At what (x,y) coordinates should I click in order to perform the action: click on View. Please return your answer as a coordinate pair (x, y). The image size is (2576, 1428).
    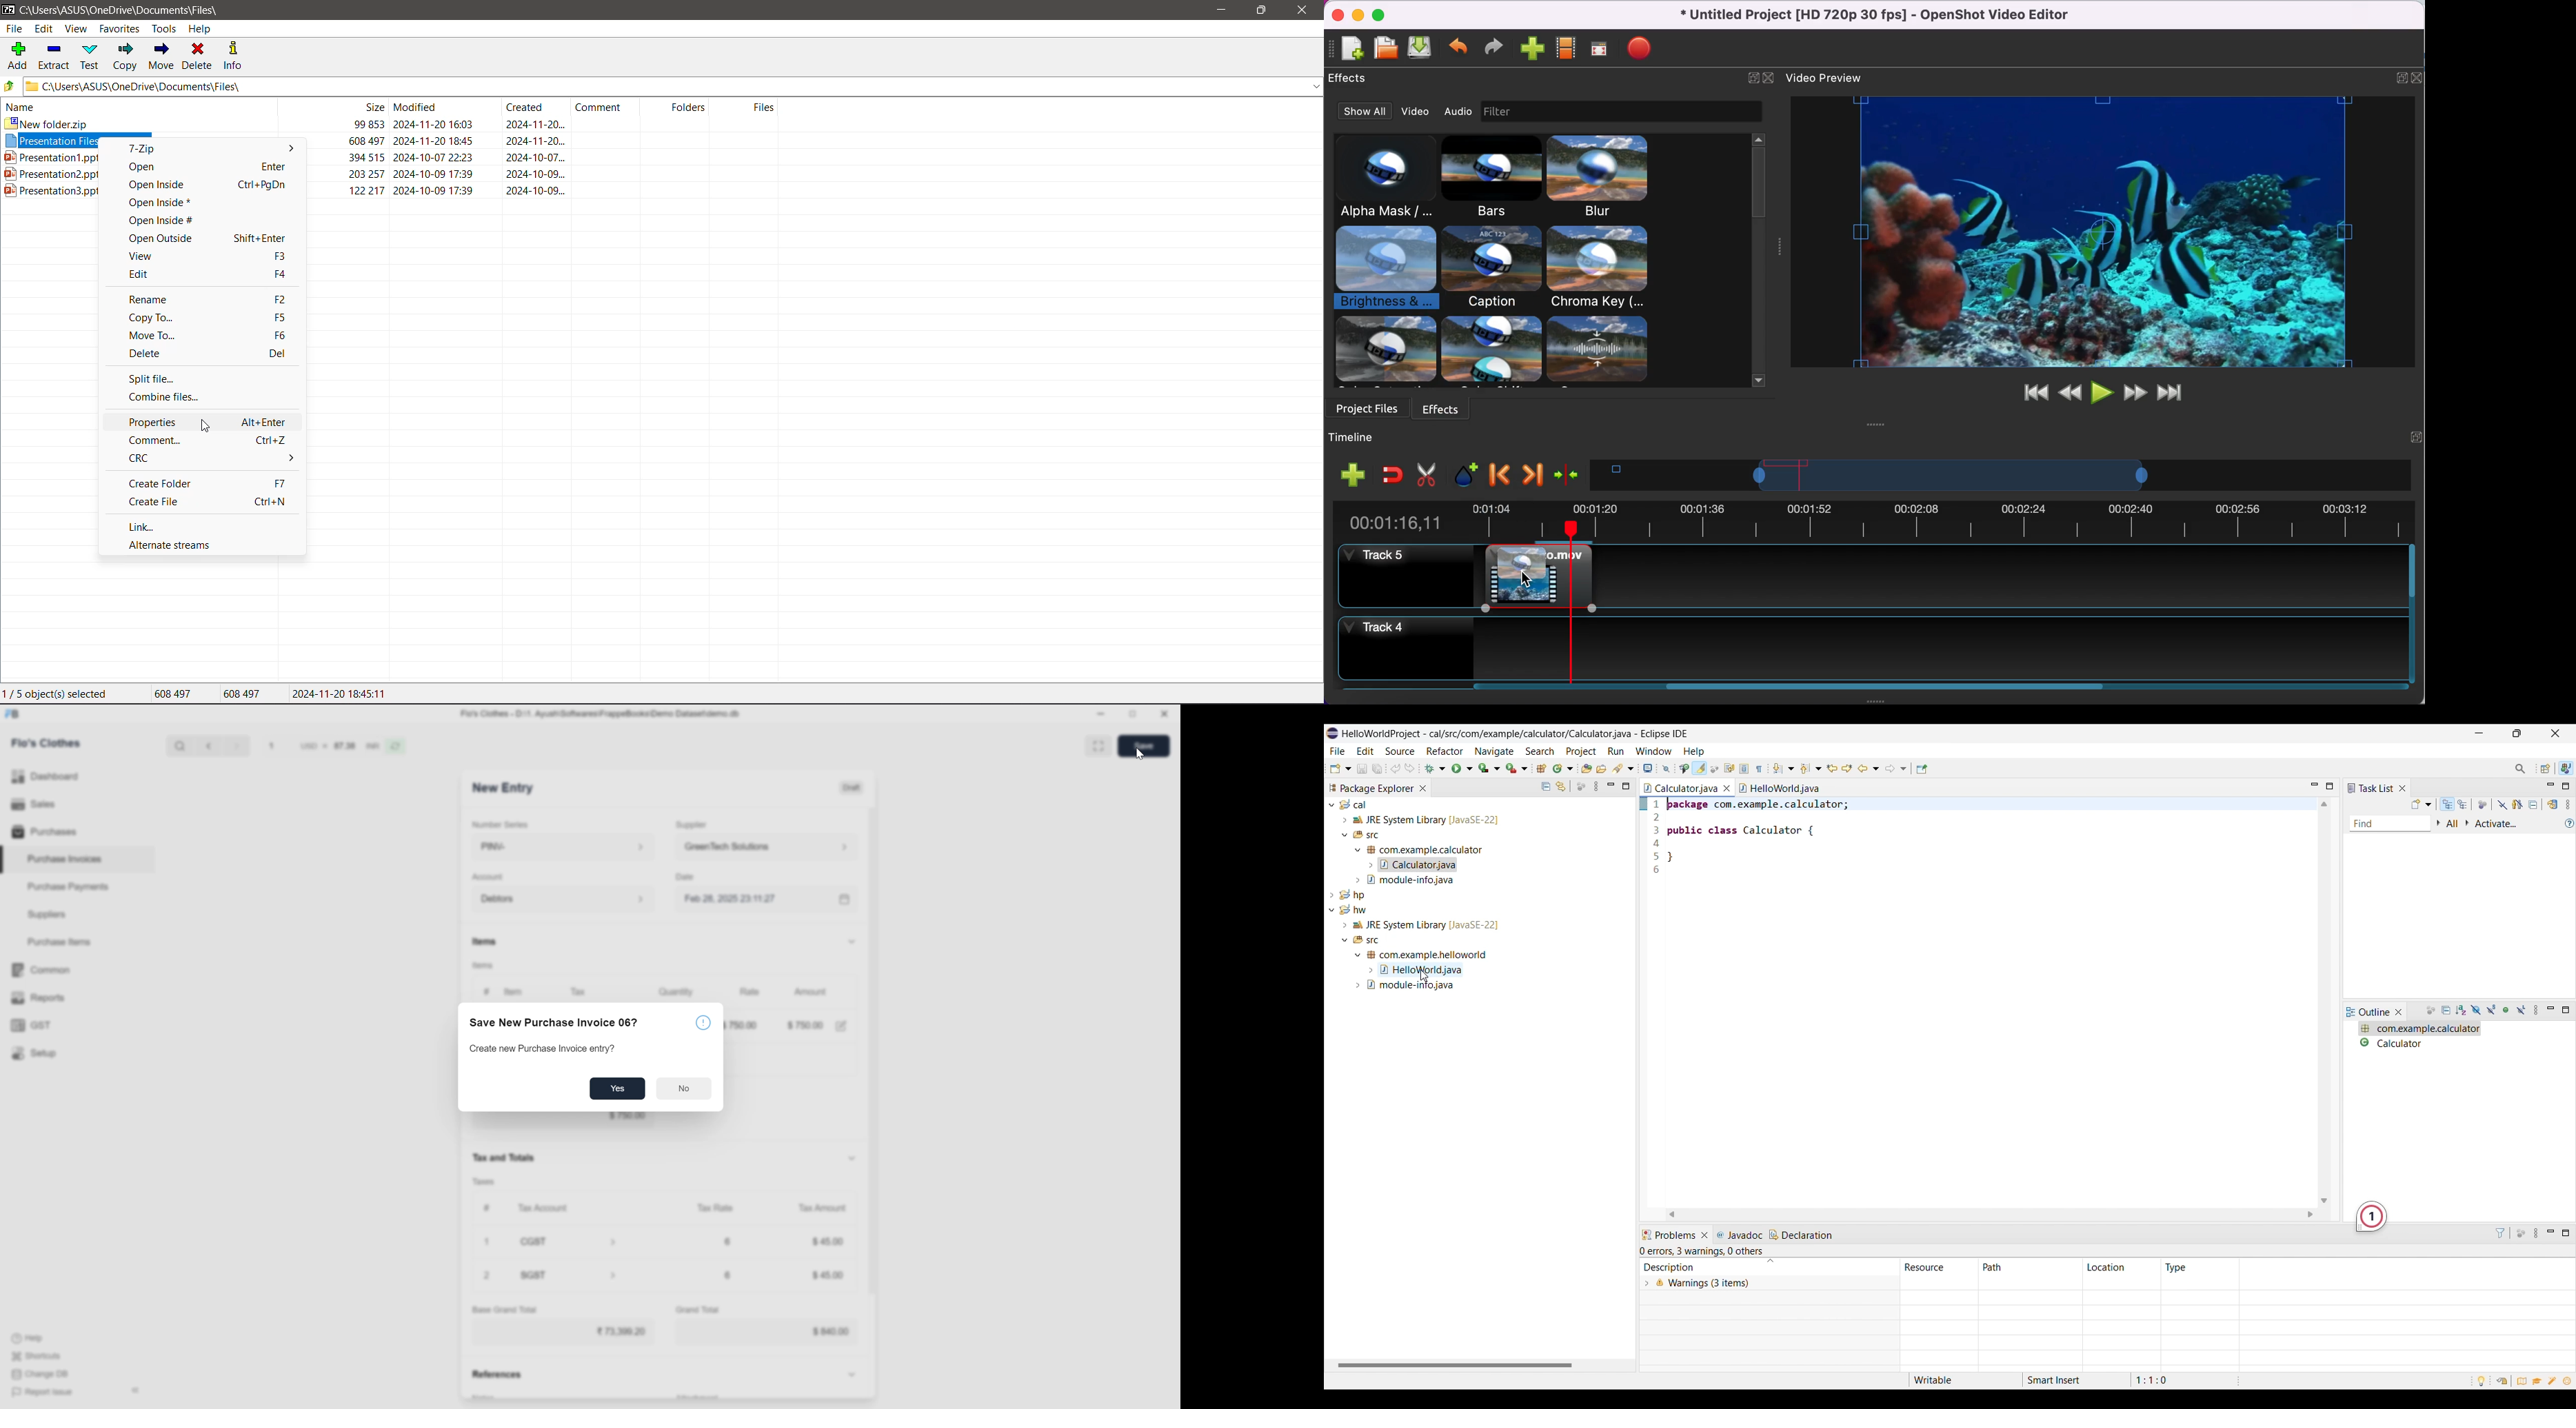
    Looking at the image, I should click on (205, 256).